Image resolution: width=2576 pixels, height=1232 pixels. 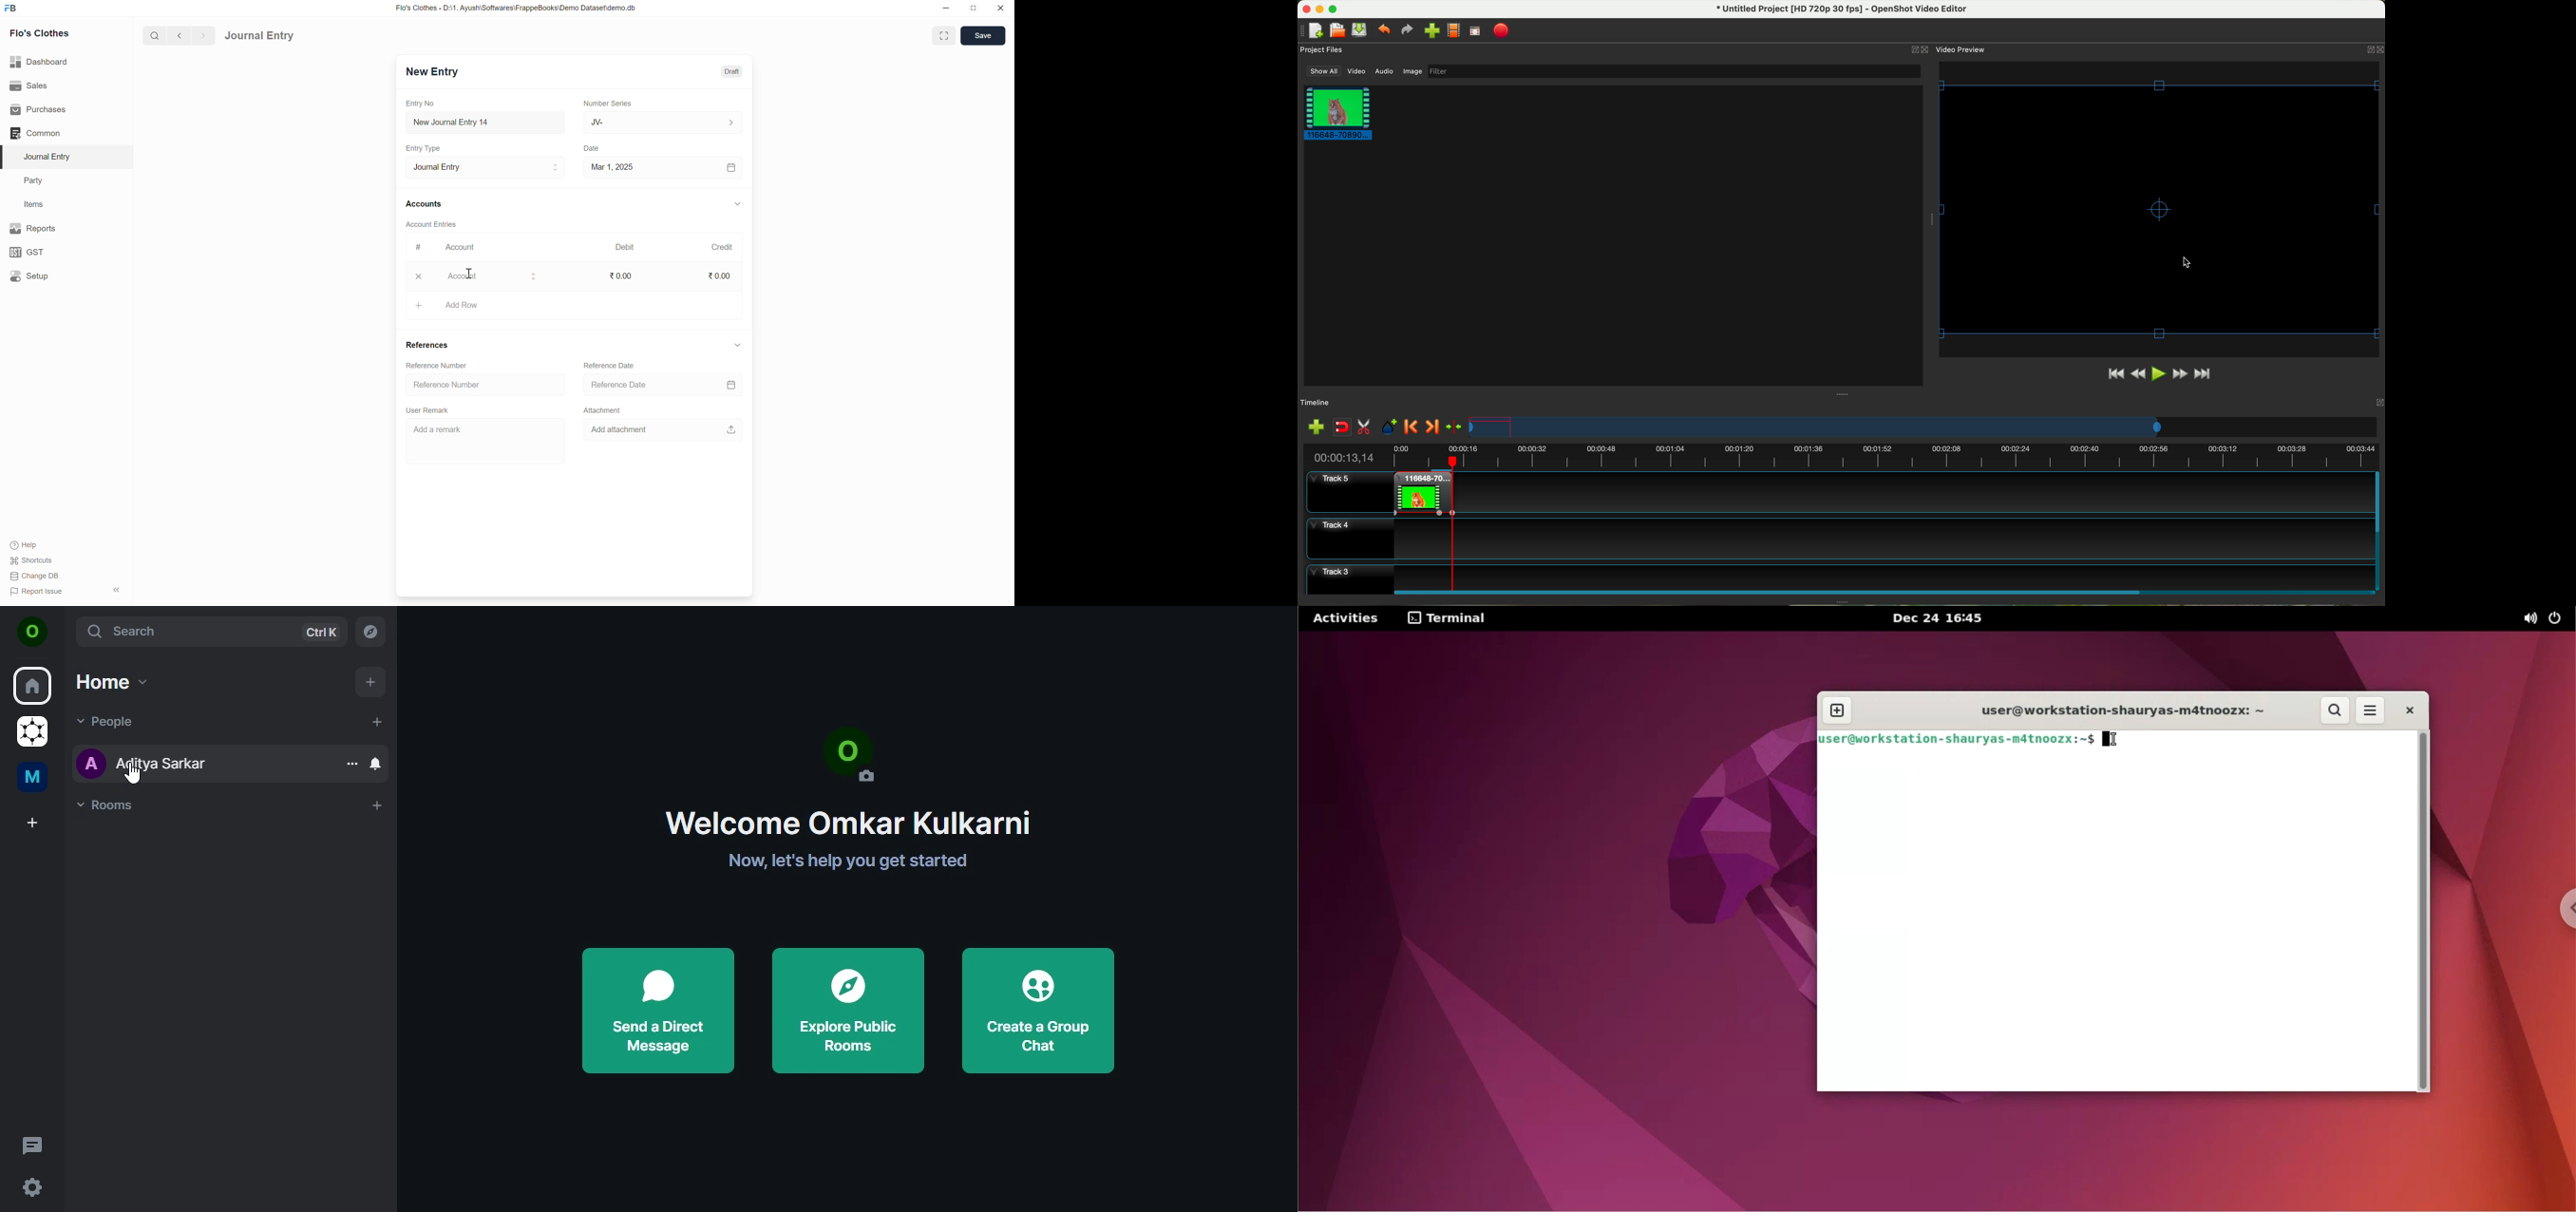 I want to click on timeline, so click(x=1316, y=403).